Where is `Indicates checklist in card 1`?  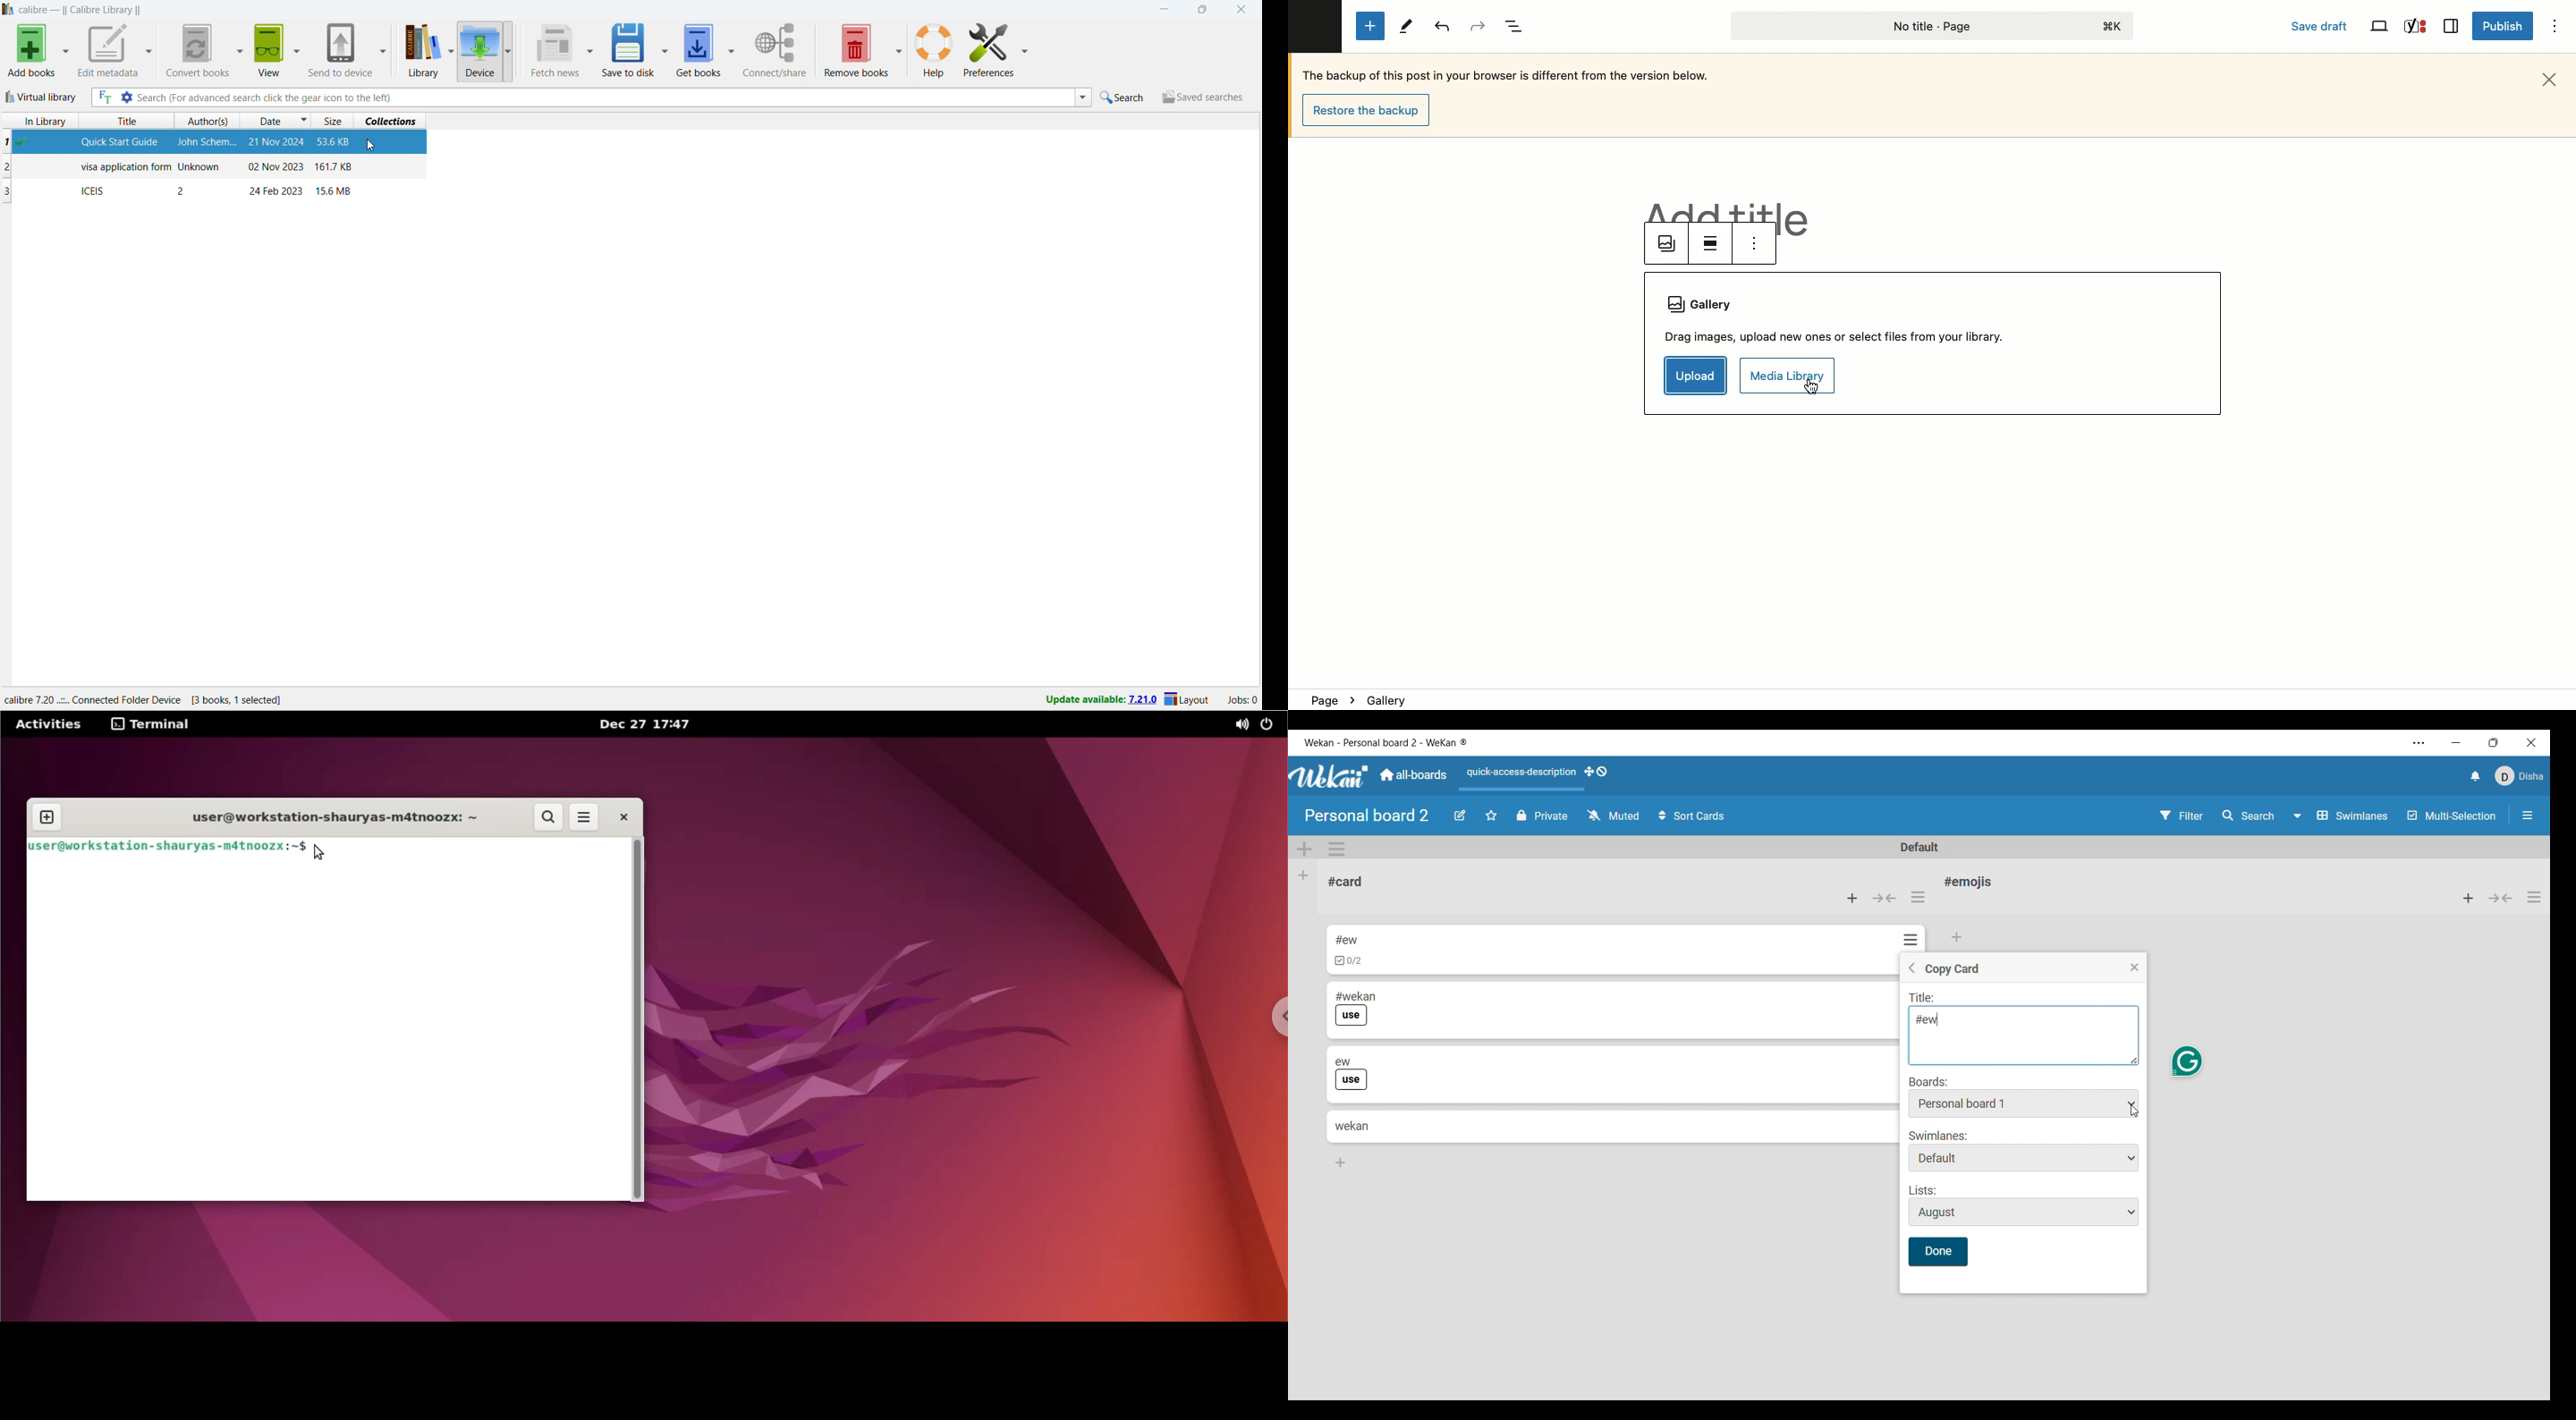
Indicates checklist in card 1 is located at coordinates (1348, 961).